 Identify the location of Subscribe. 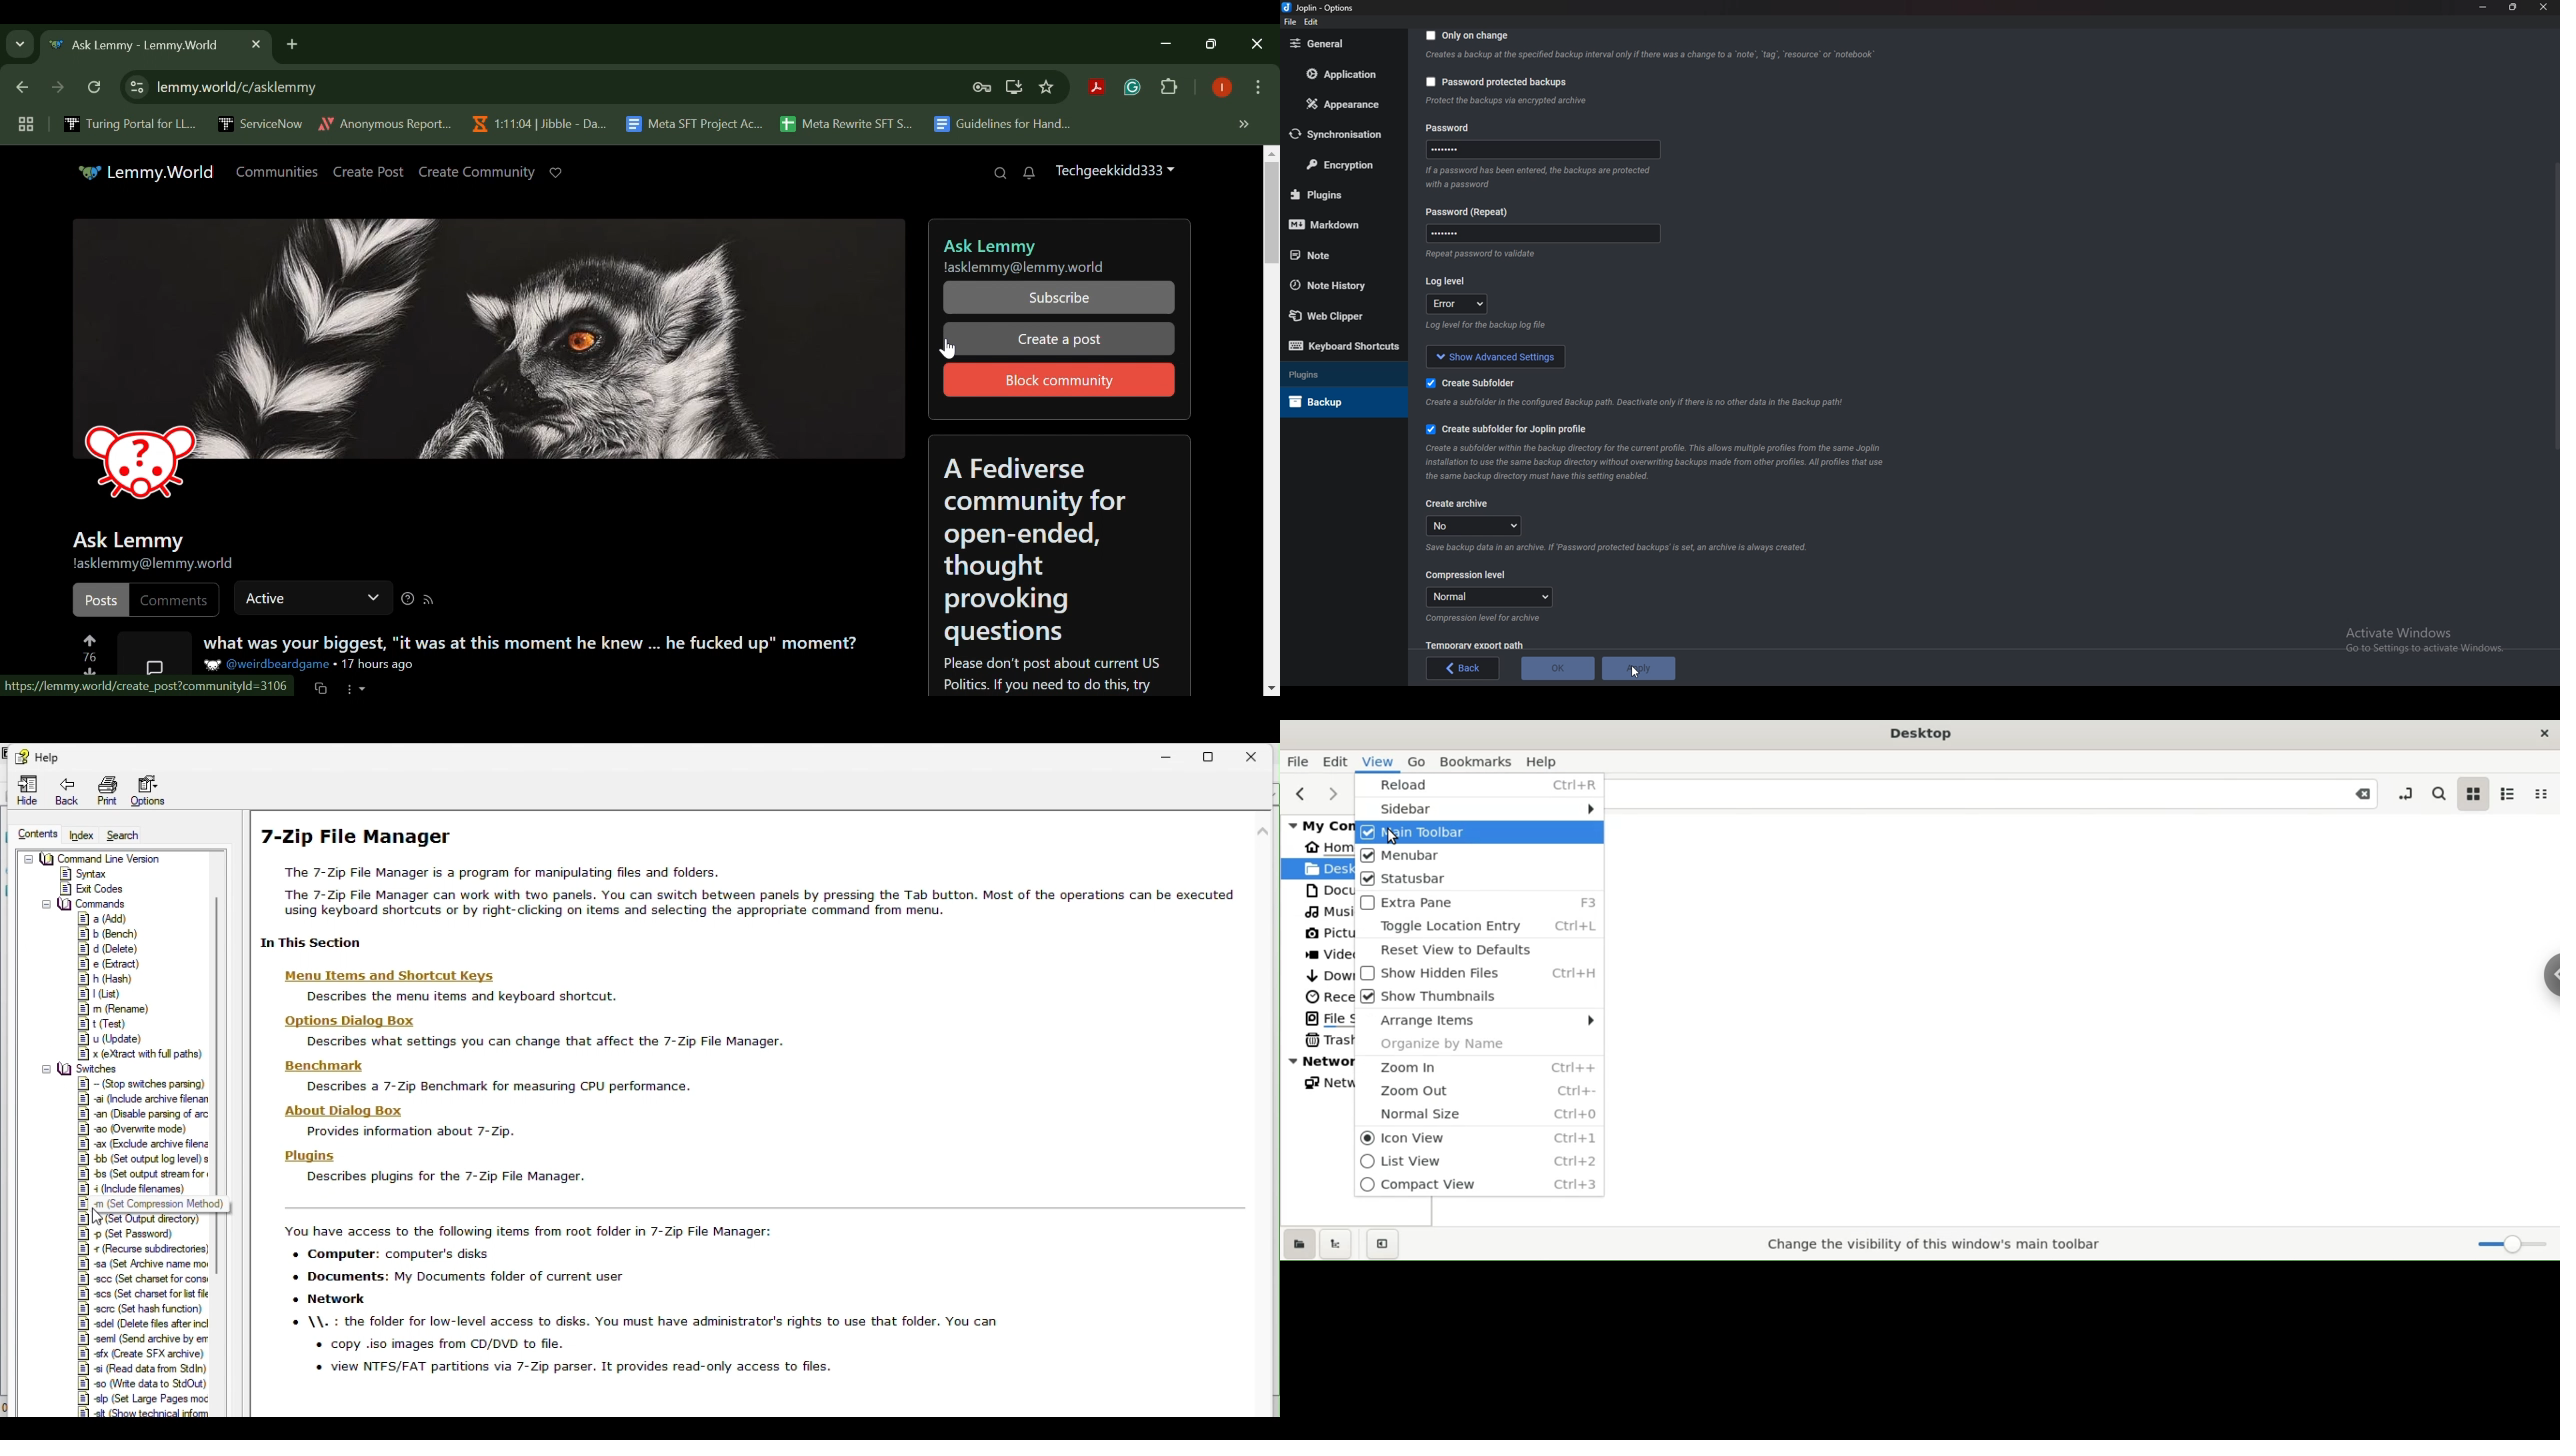
(1059, 299).